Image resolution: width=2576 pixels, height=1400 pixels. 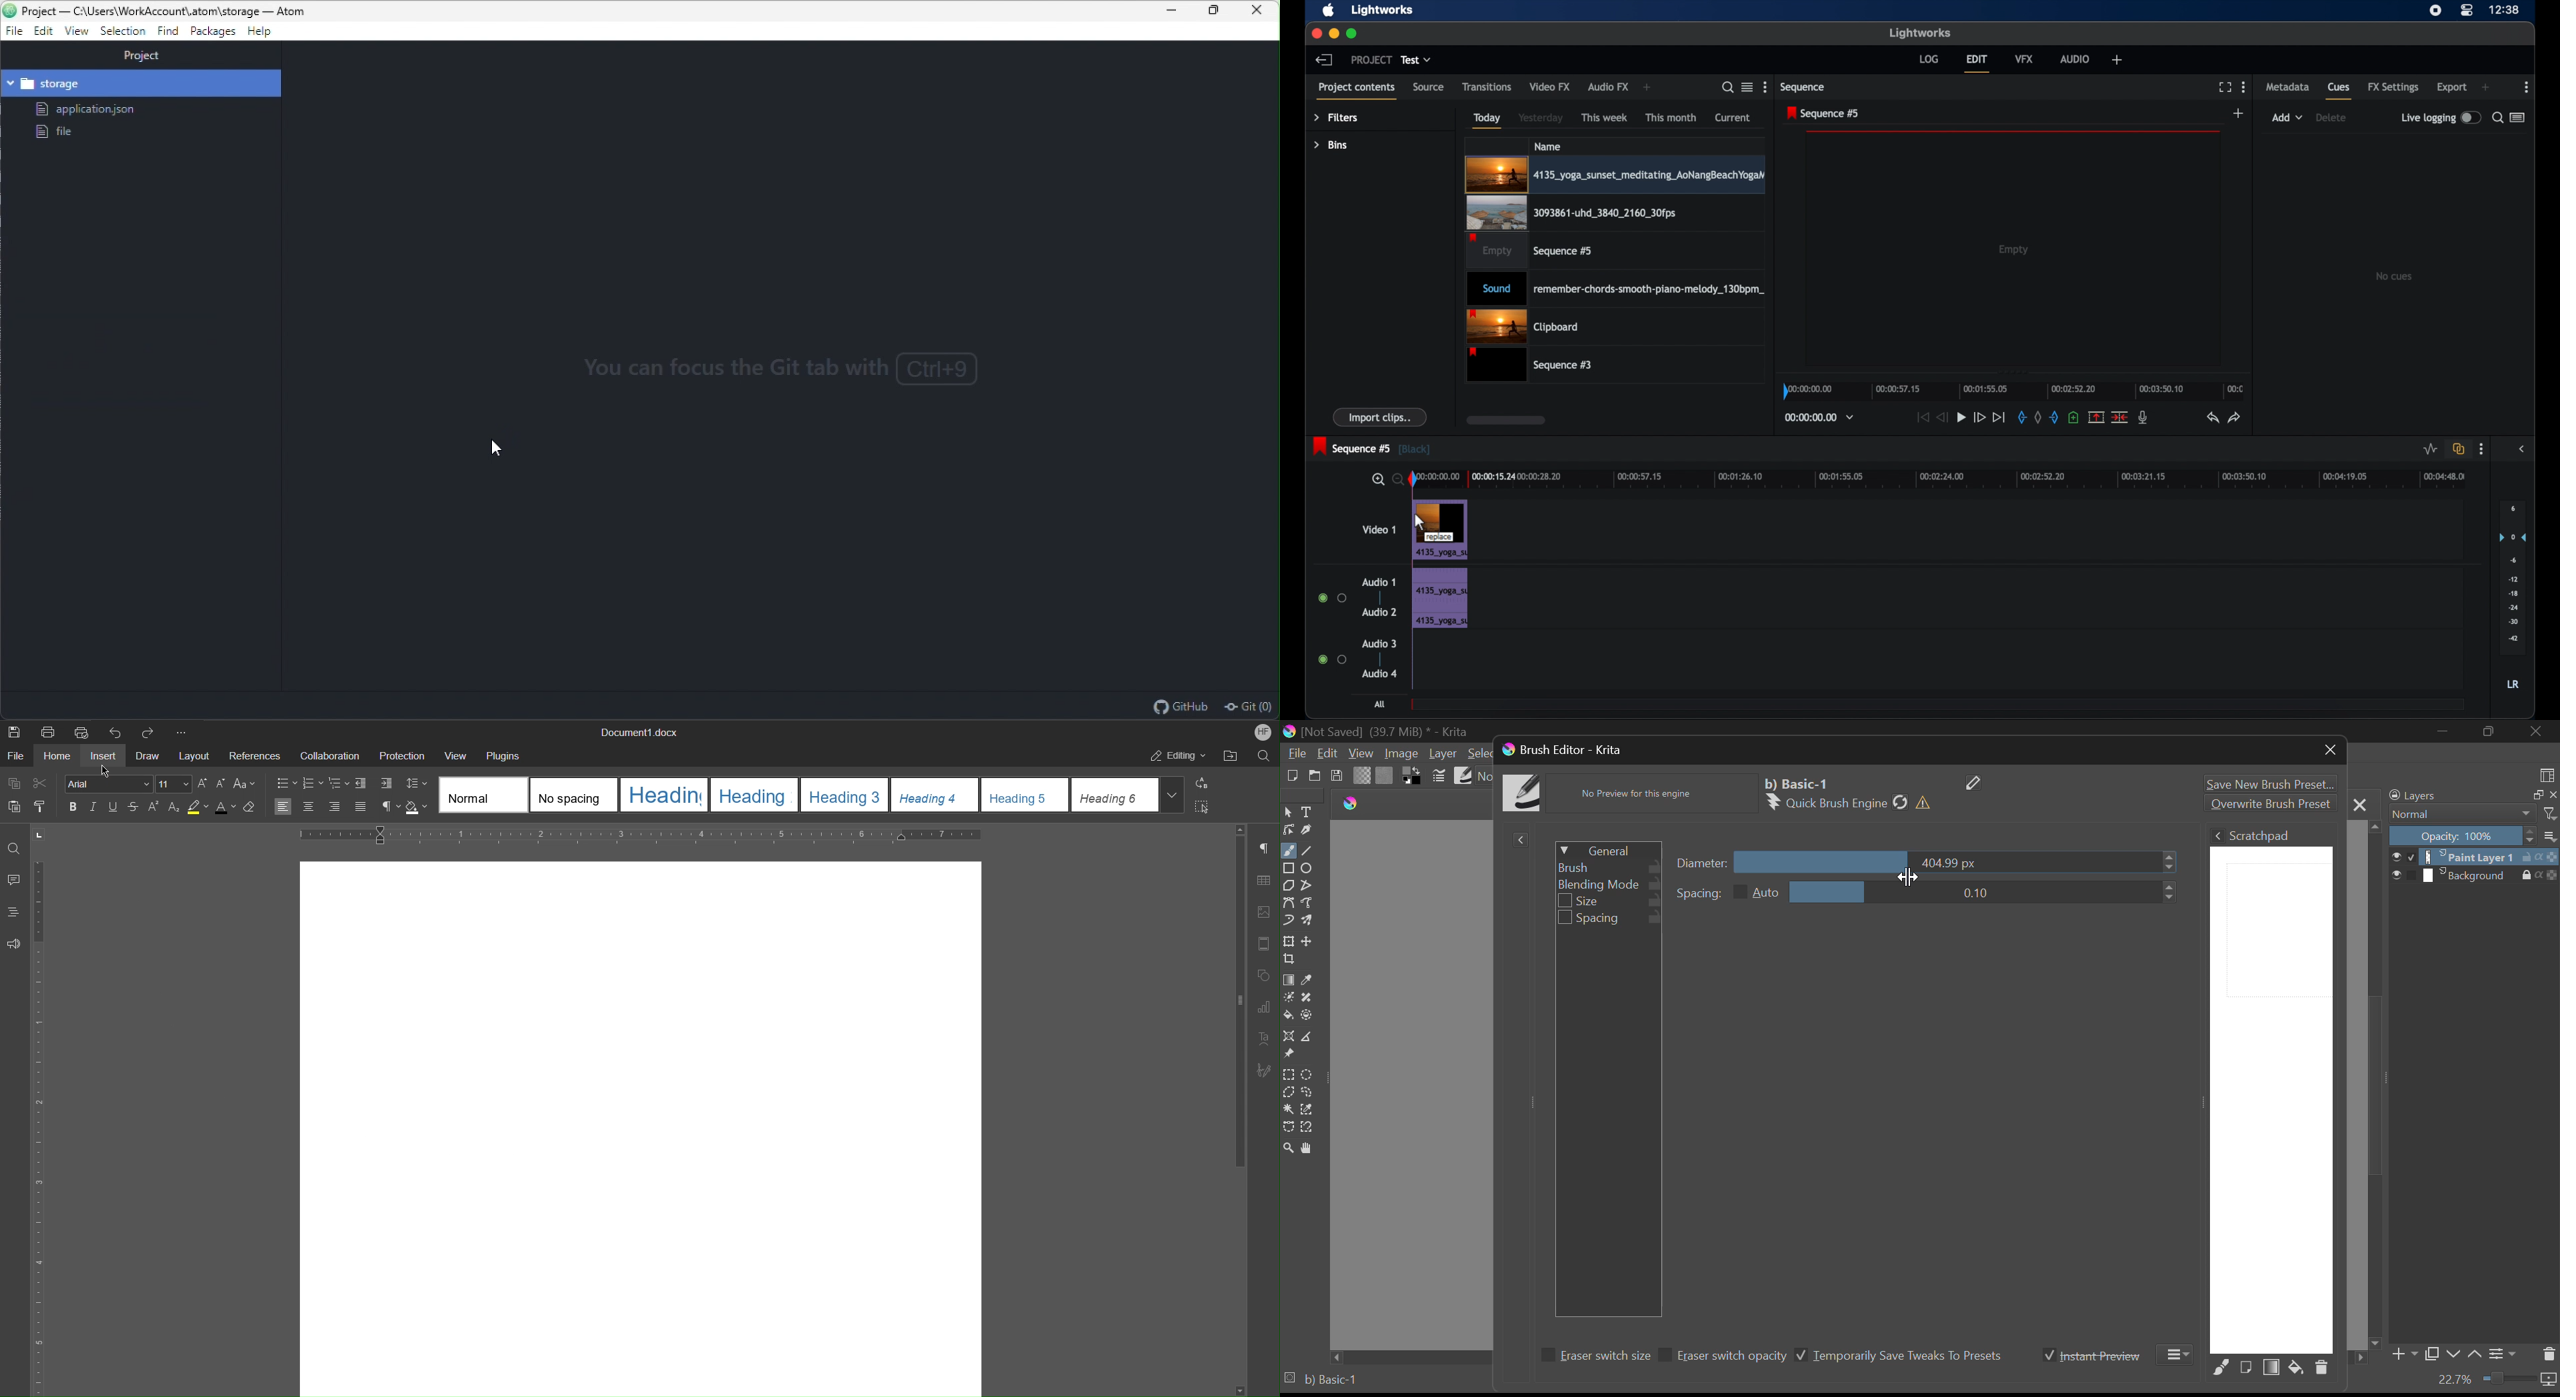 What do you see at coordinates (1523, 794) in the screenshot?
I see `Brush Icon` at bounding box center [1523, 794].